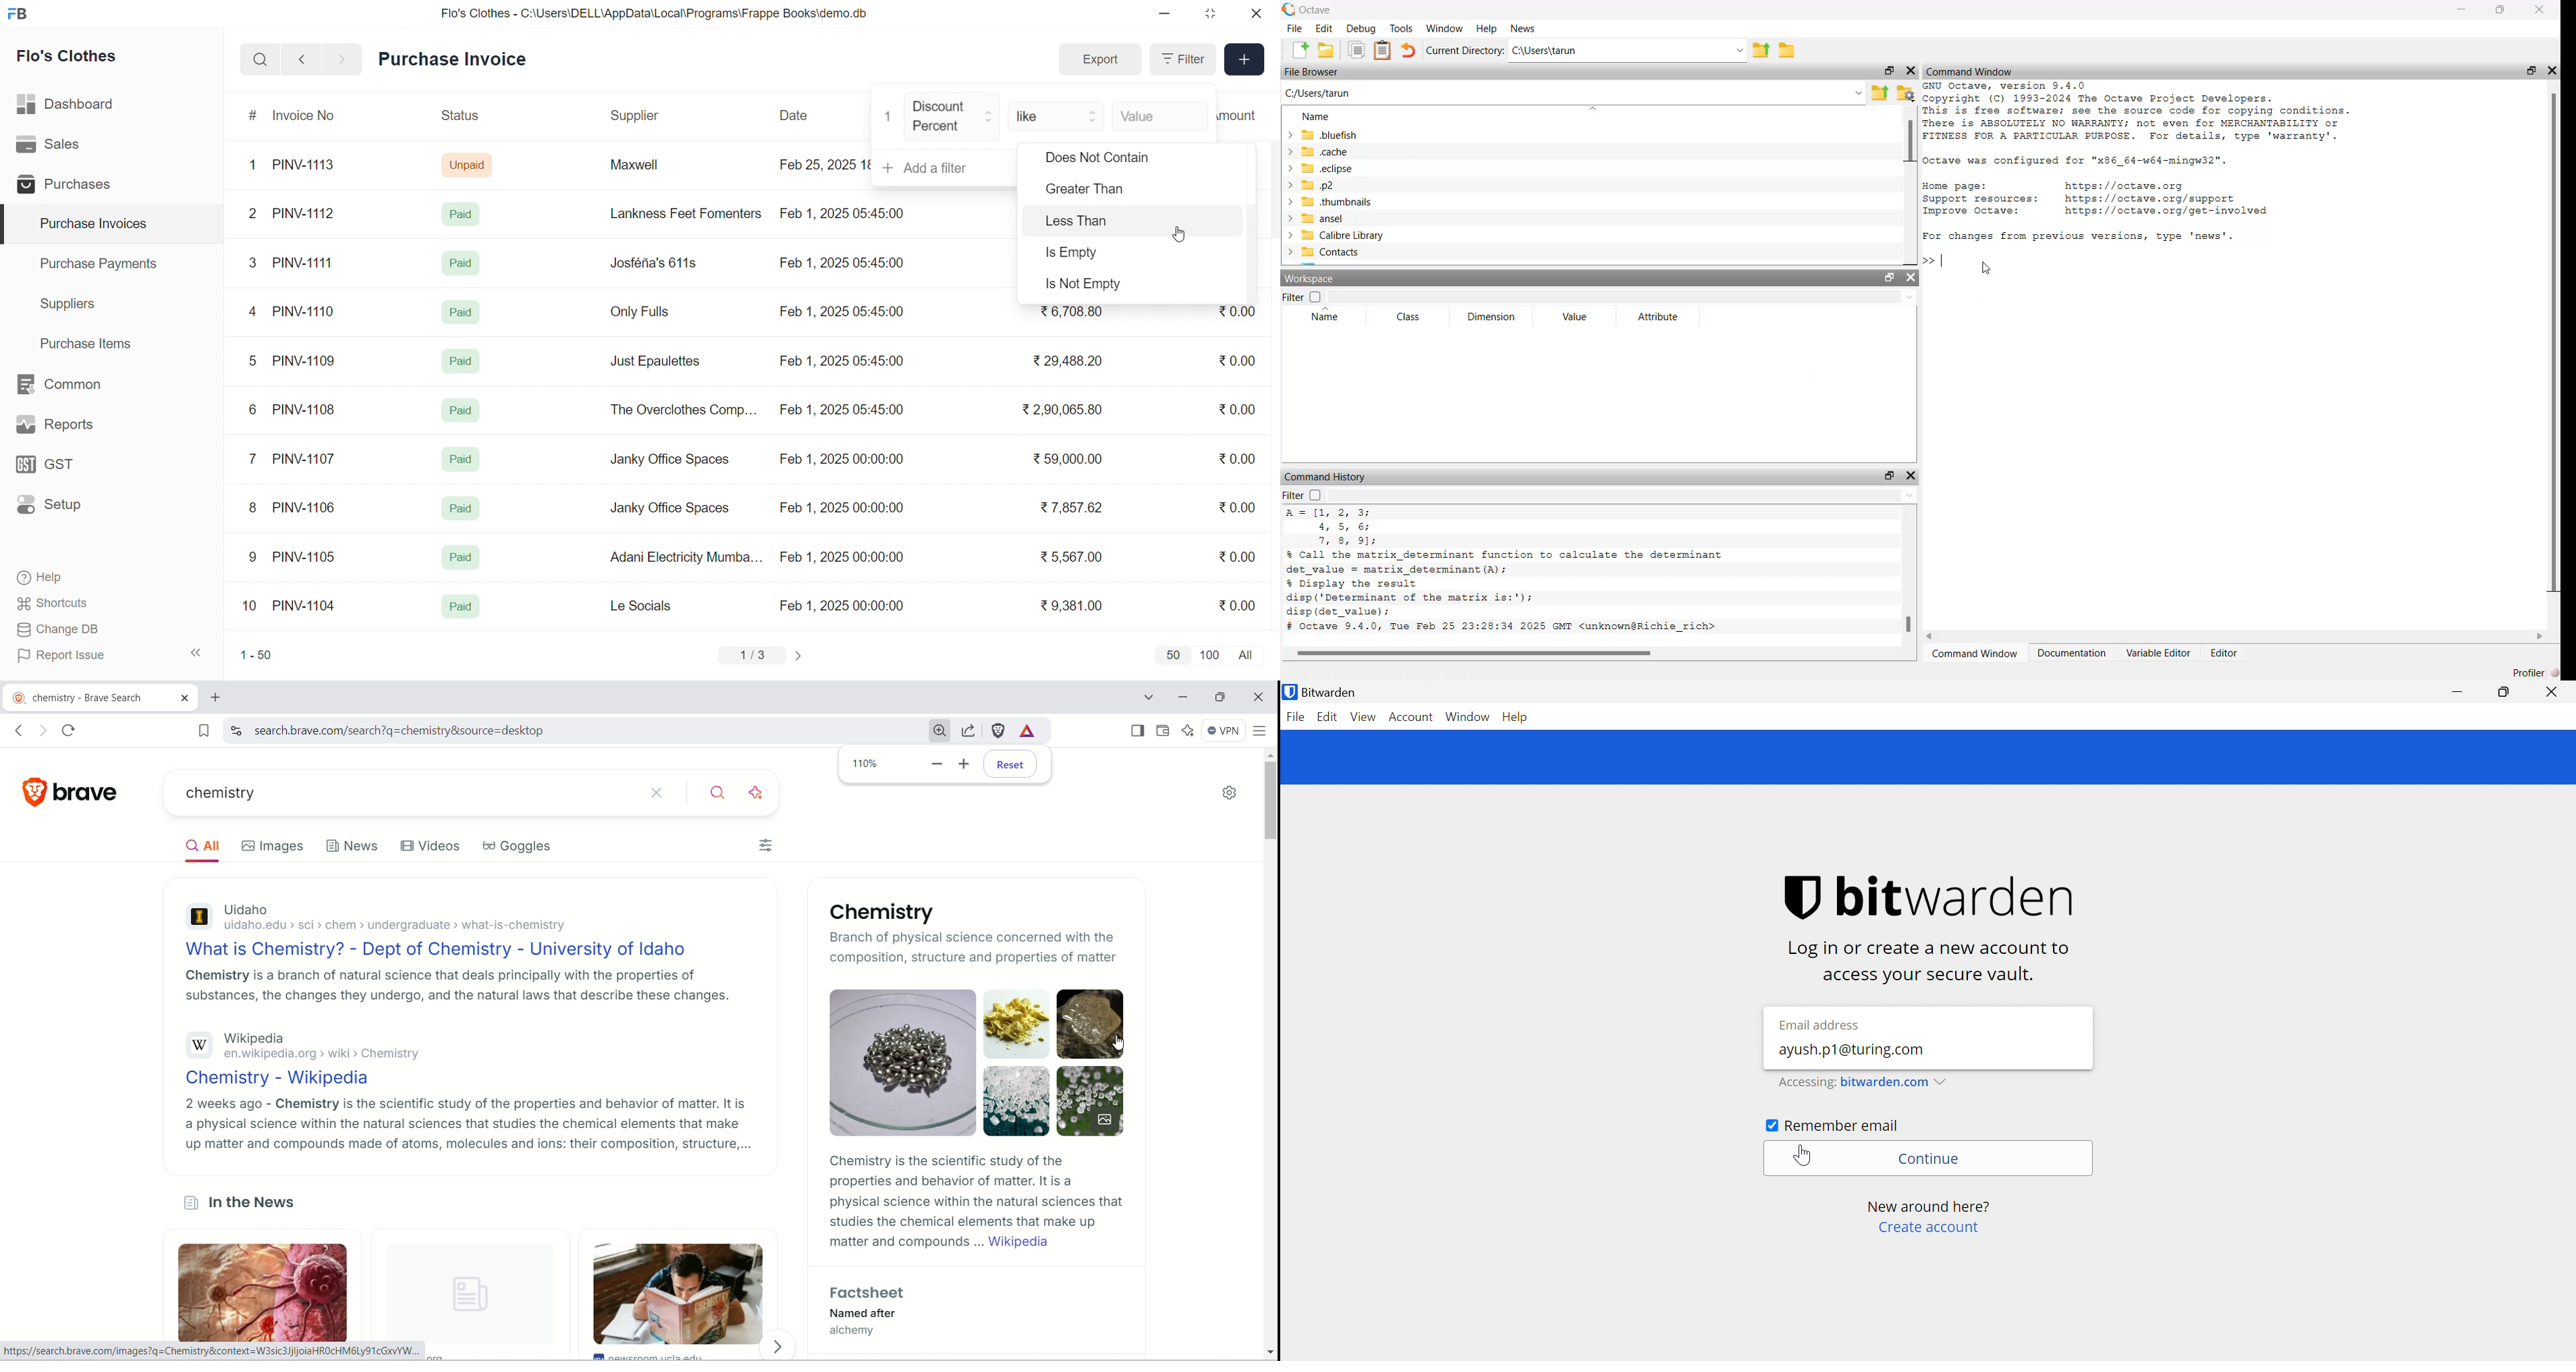 Image resolution: width=2576 pixels, height=1372 pixels. What do you see at coordinates (840, 264) in the screenshot?
I see `Feb 1, 2025 05:45:00` at bounding box center [840, 264].